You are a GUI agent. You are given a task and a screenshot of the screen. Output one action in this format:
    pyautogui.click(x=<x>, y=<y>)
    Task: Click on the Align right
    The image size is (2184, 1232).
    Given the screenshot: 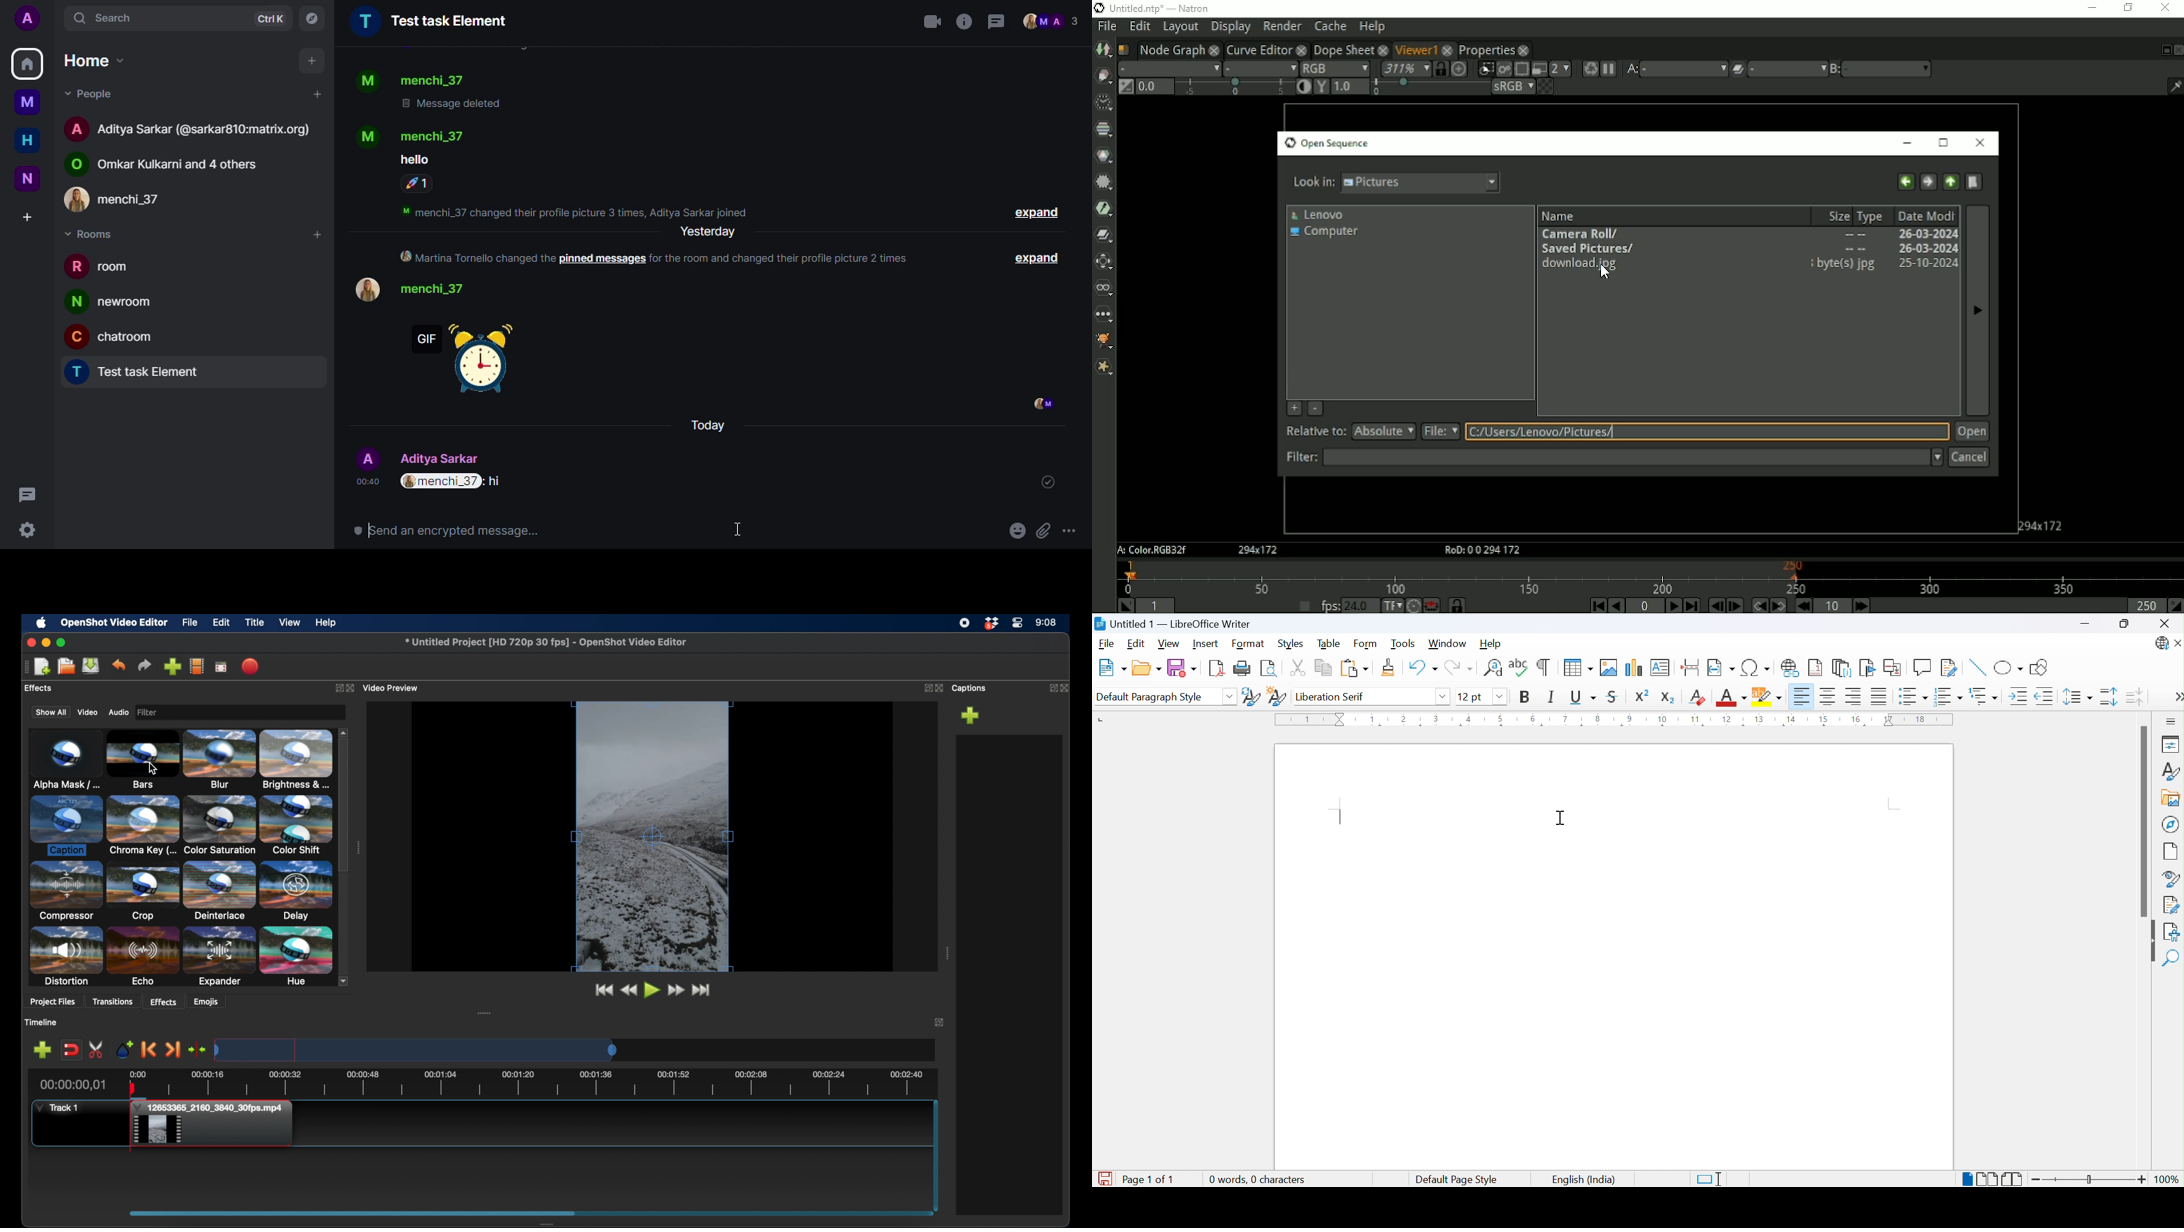 What is the action you would take?
    pyautogui.click(x=1854, y=698)
    